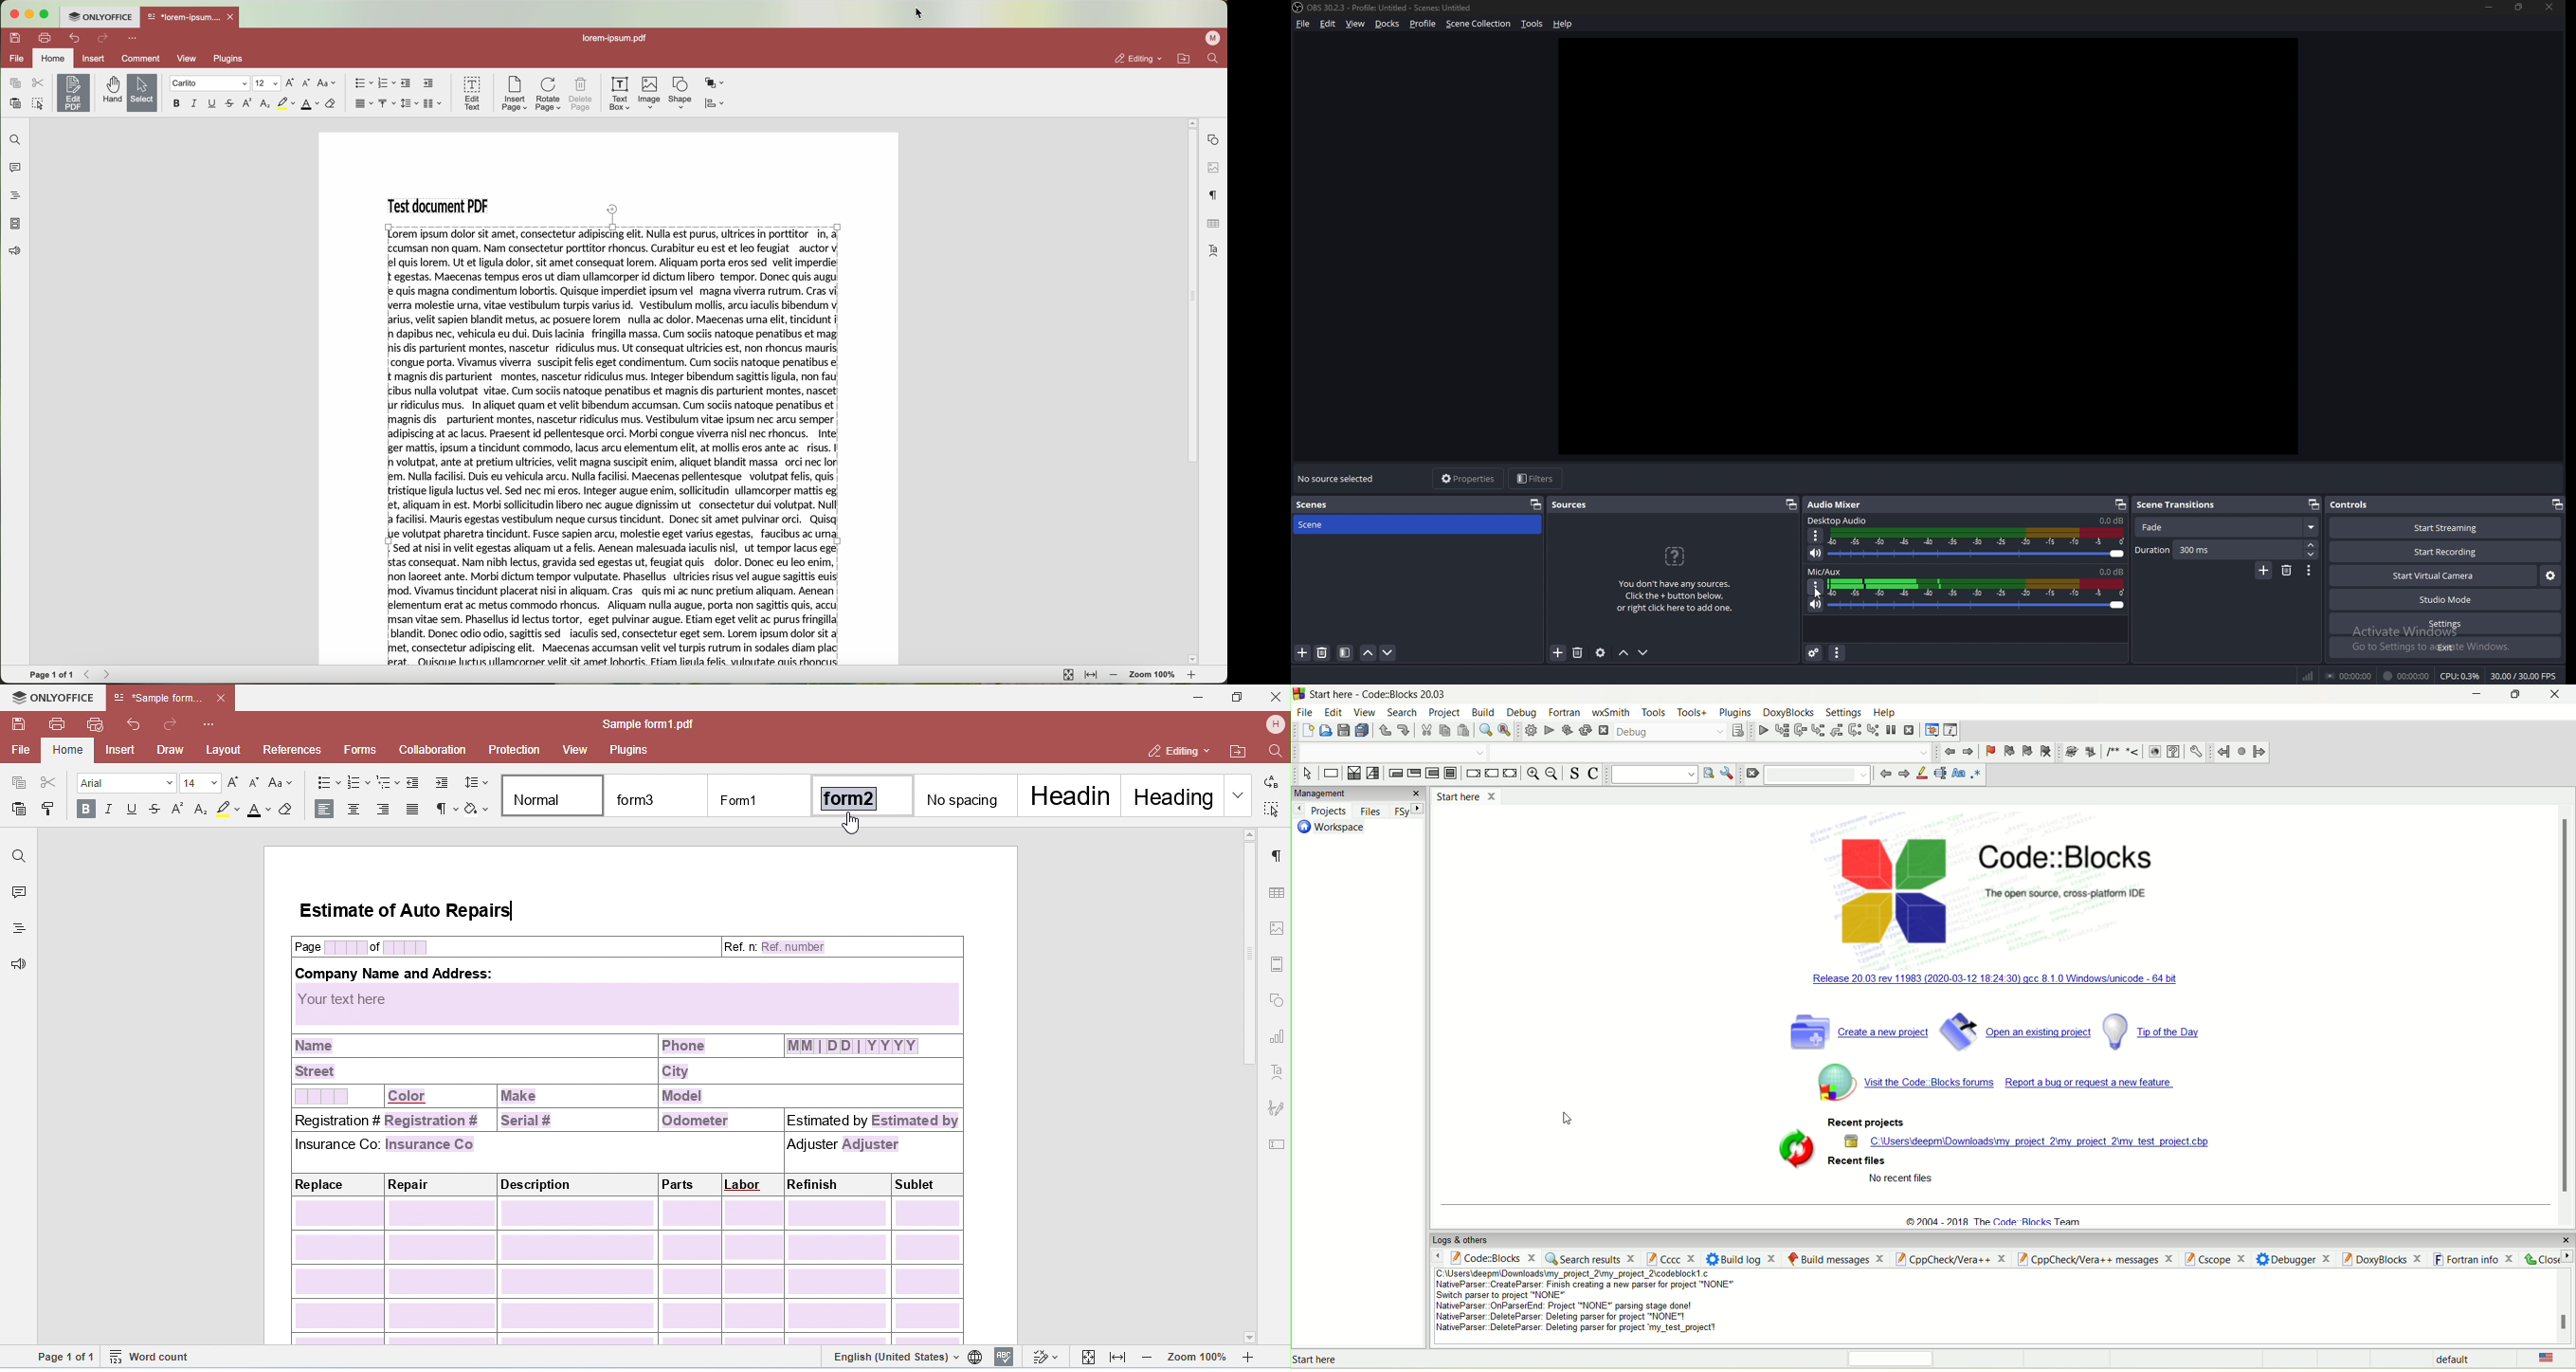  What do you see at coordinates (1819, 730) in the screenshot?
I see `step into` at bounding box center [1819, 730].